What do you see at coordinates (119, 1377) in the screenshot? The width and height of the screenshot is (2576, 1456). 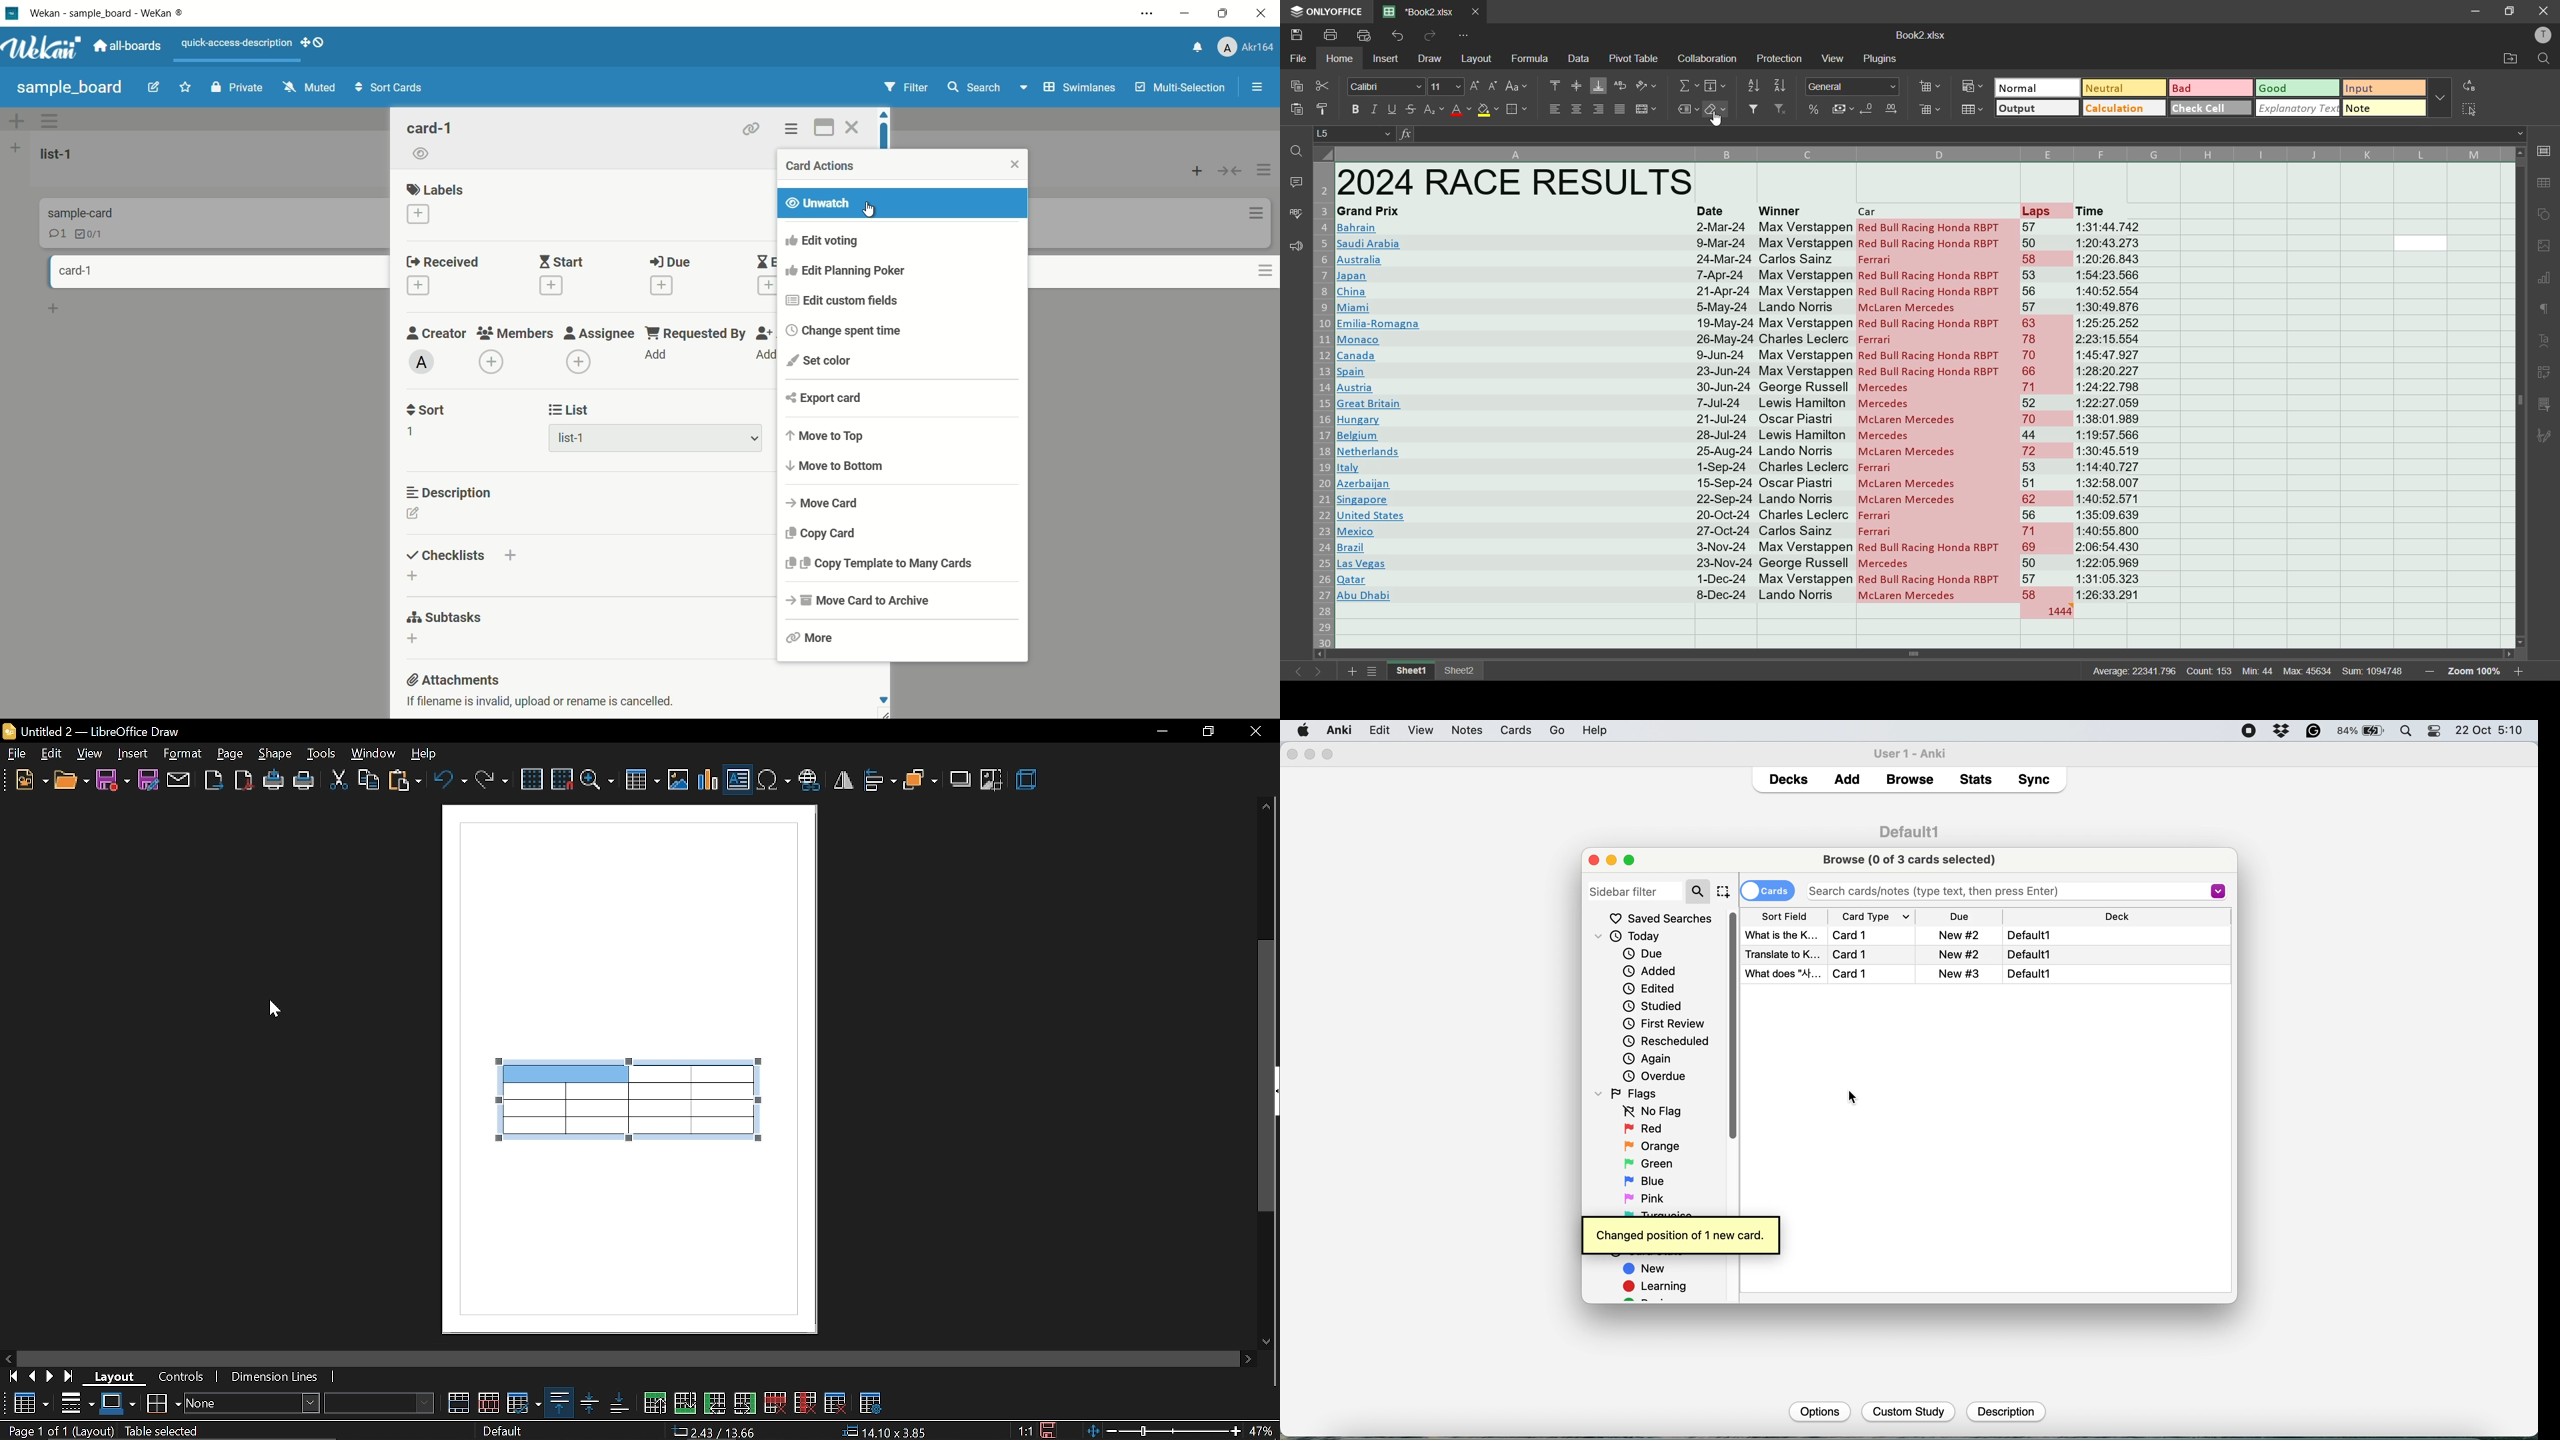 I see `layout` at bounding box center [119, 1377].